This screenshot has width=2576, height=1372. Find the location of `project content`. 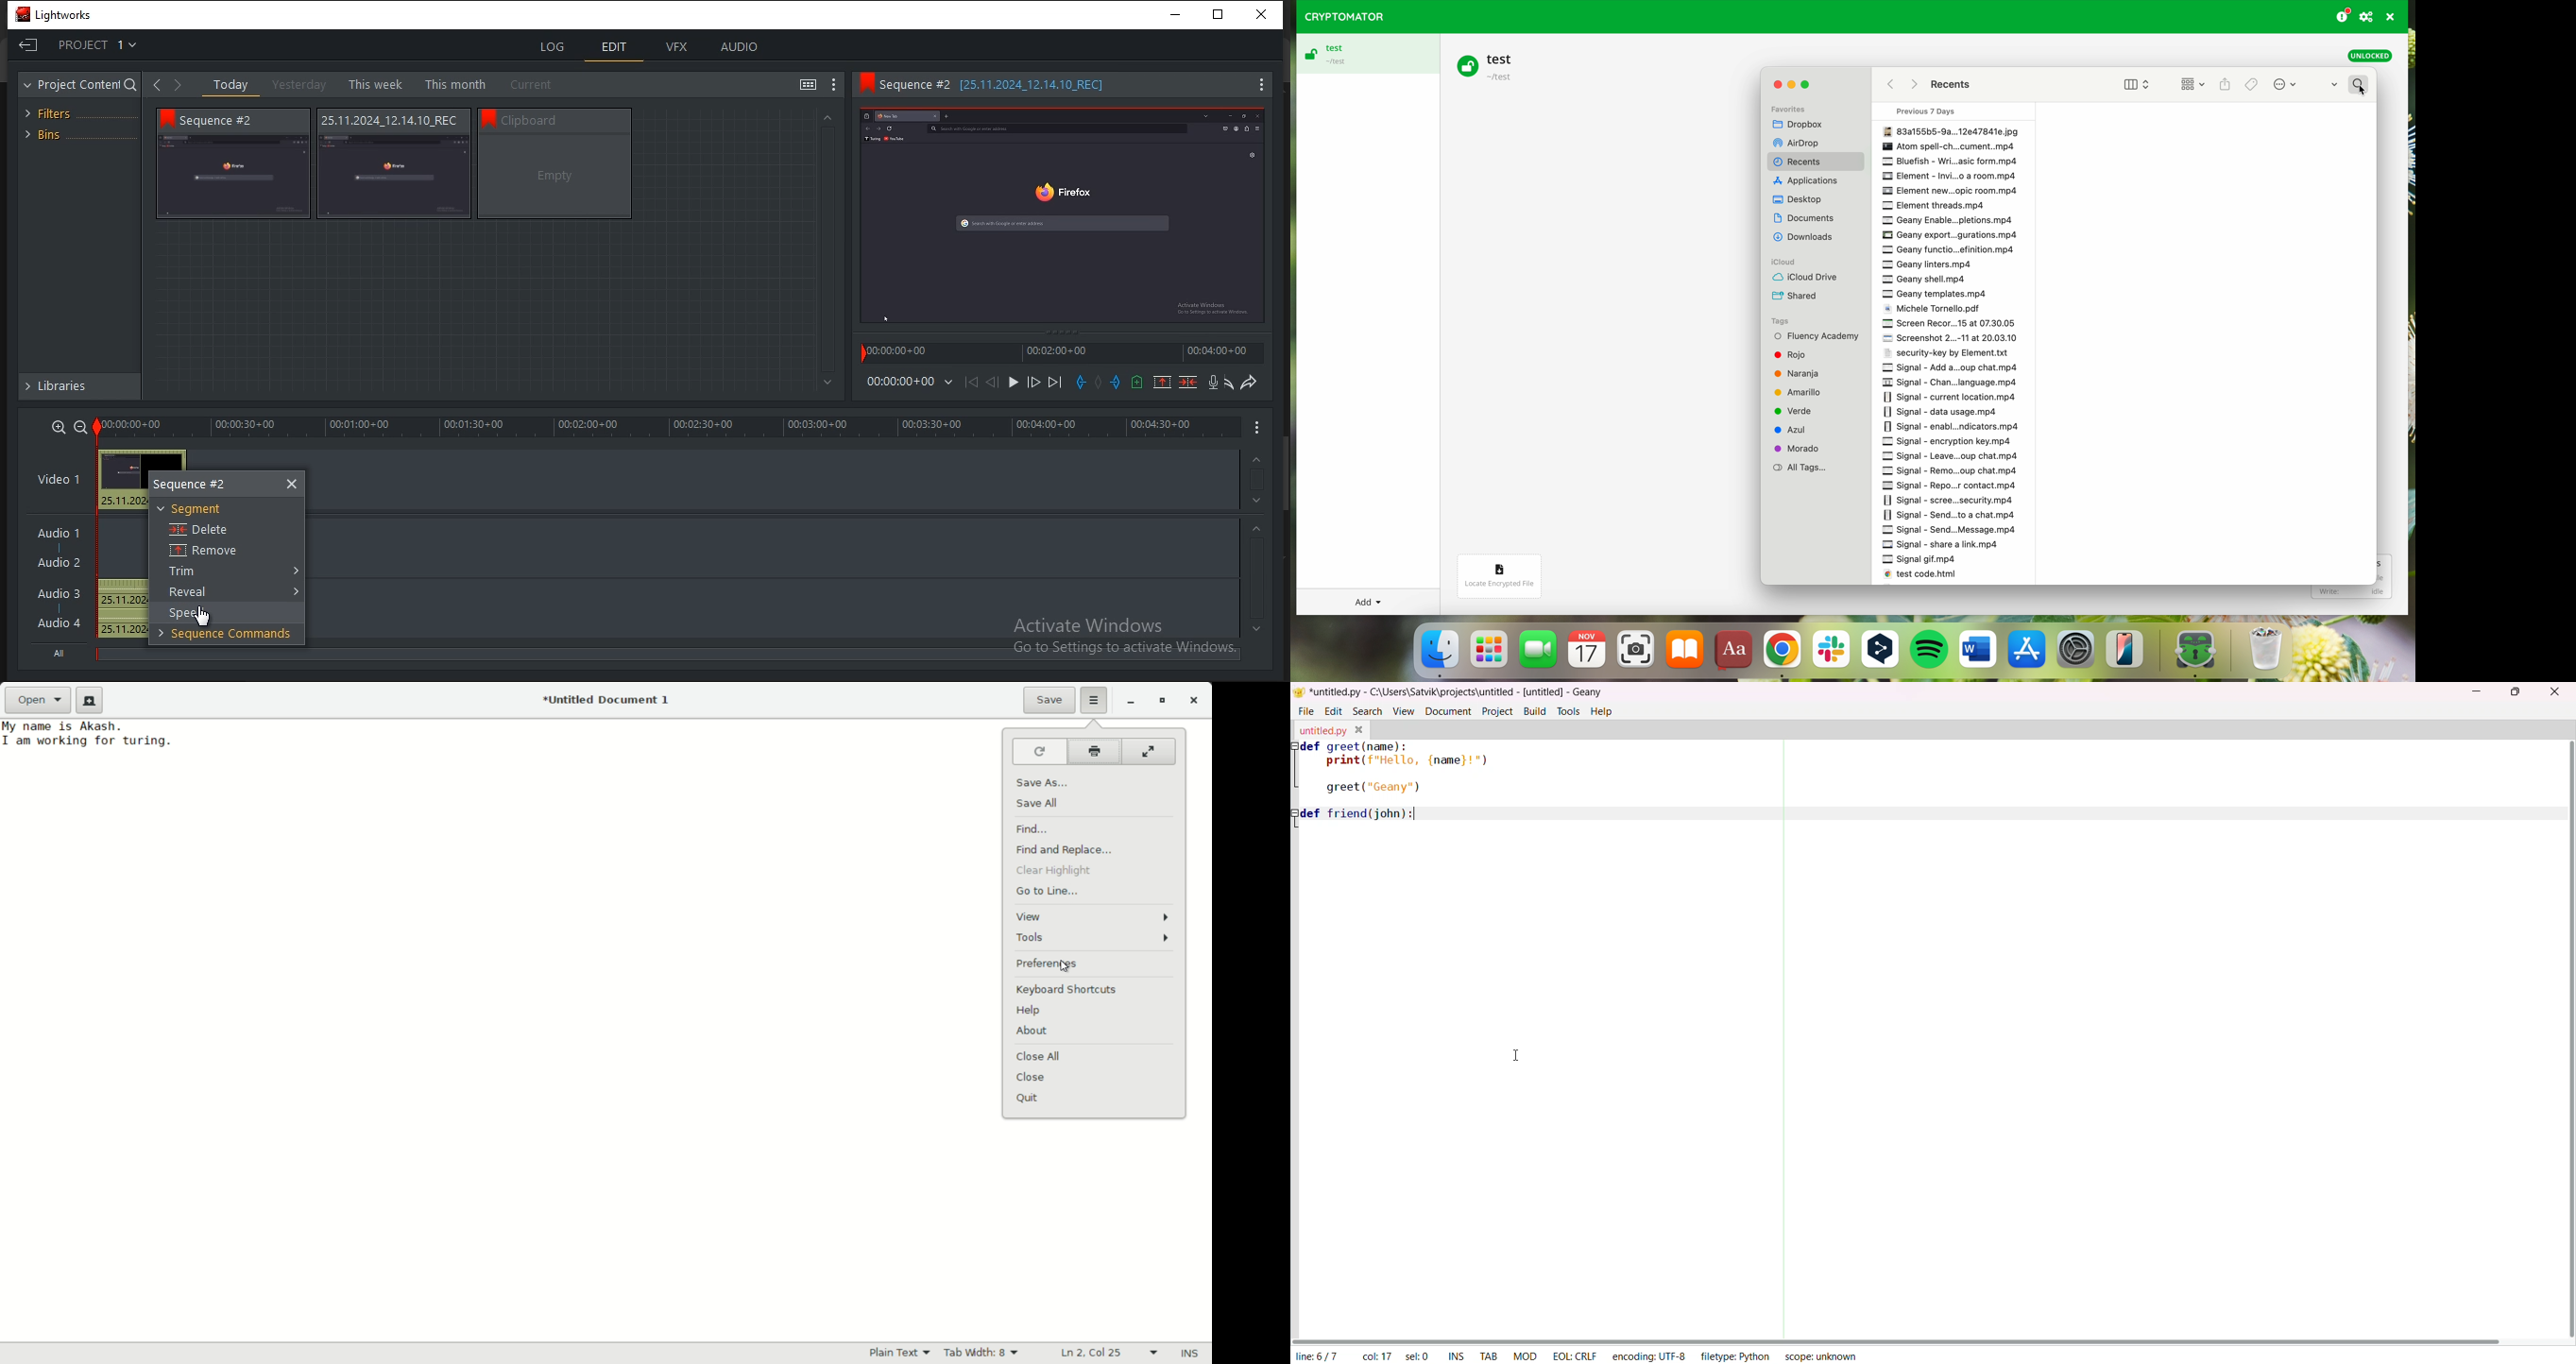

project content is located at coordinates (78, 84).